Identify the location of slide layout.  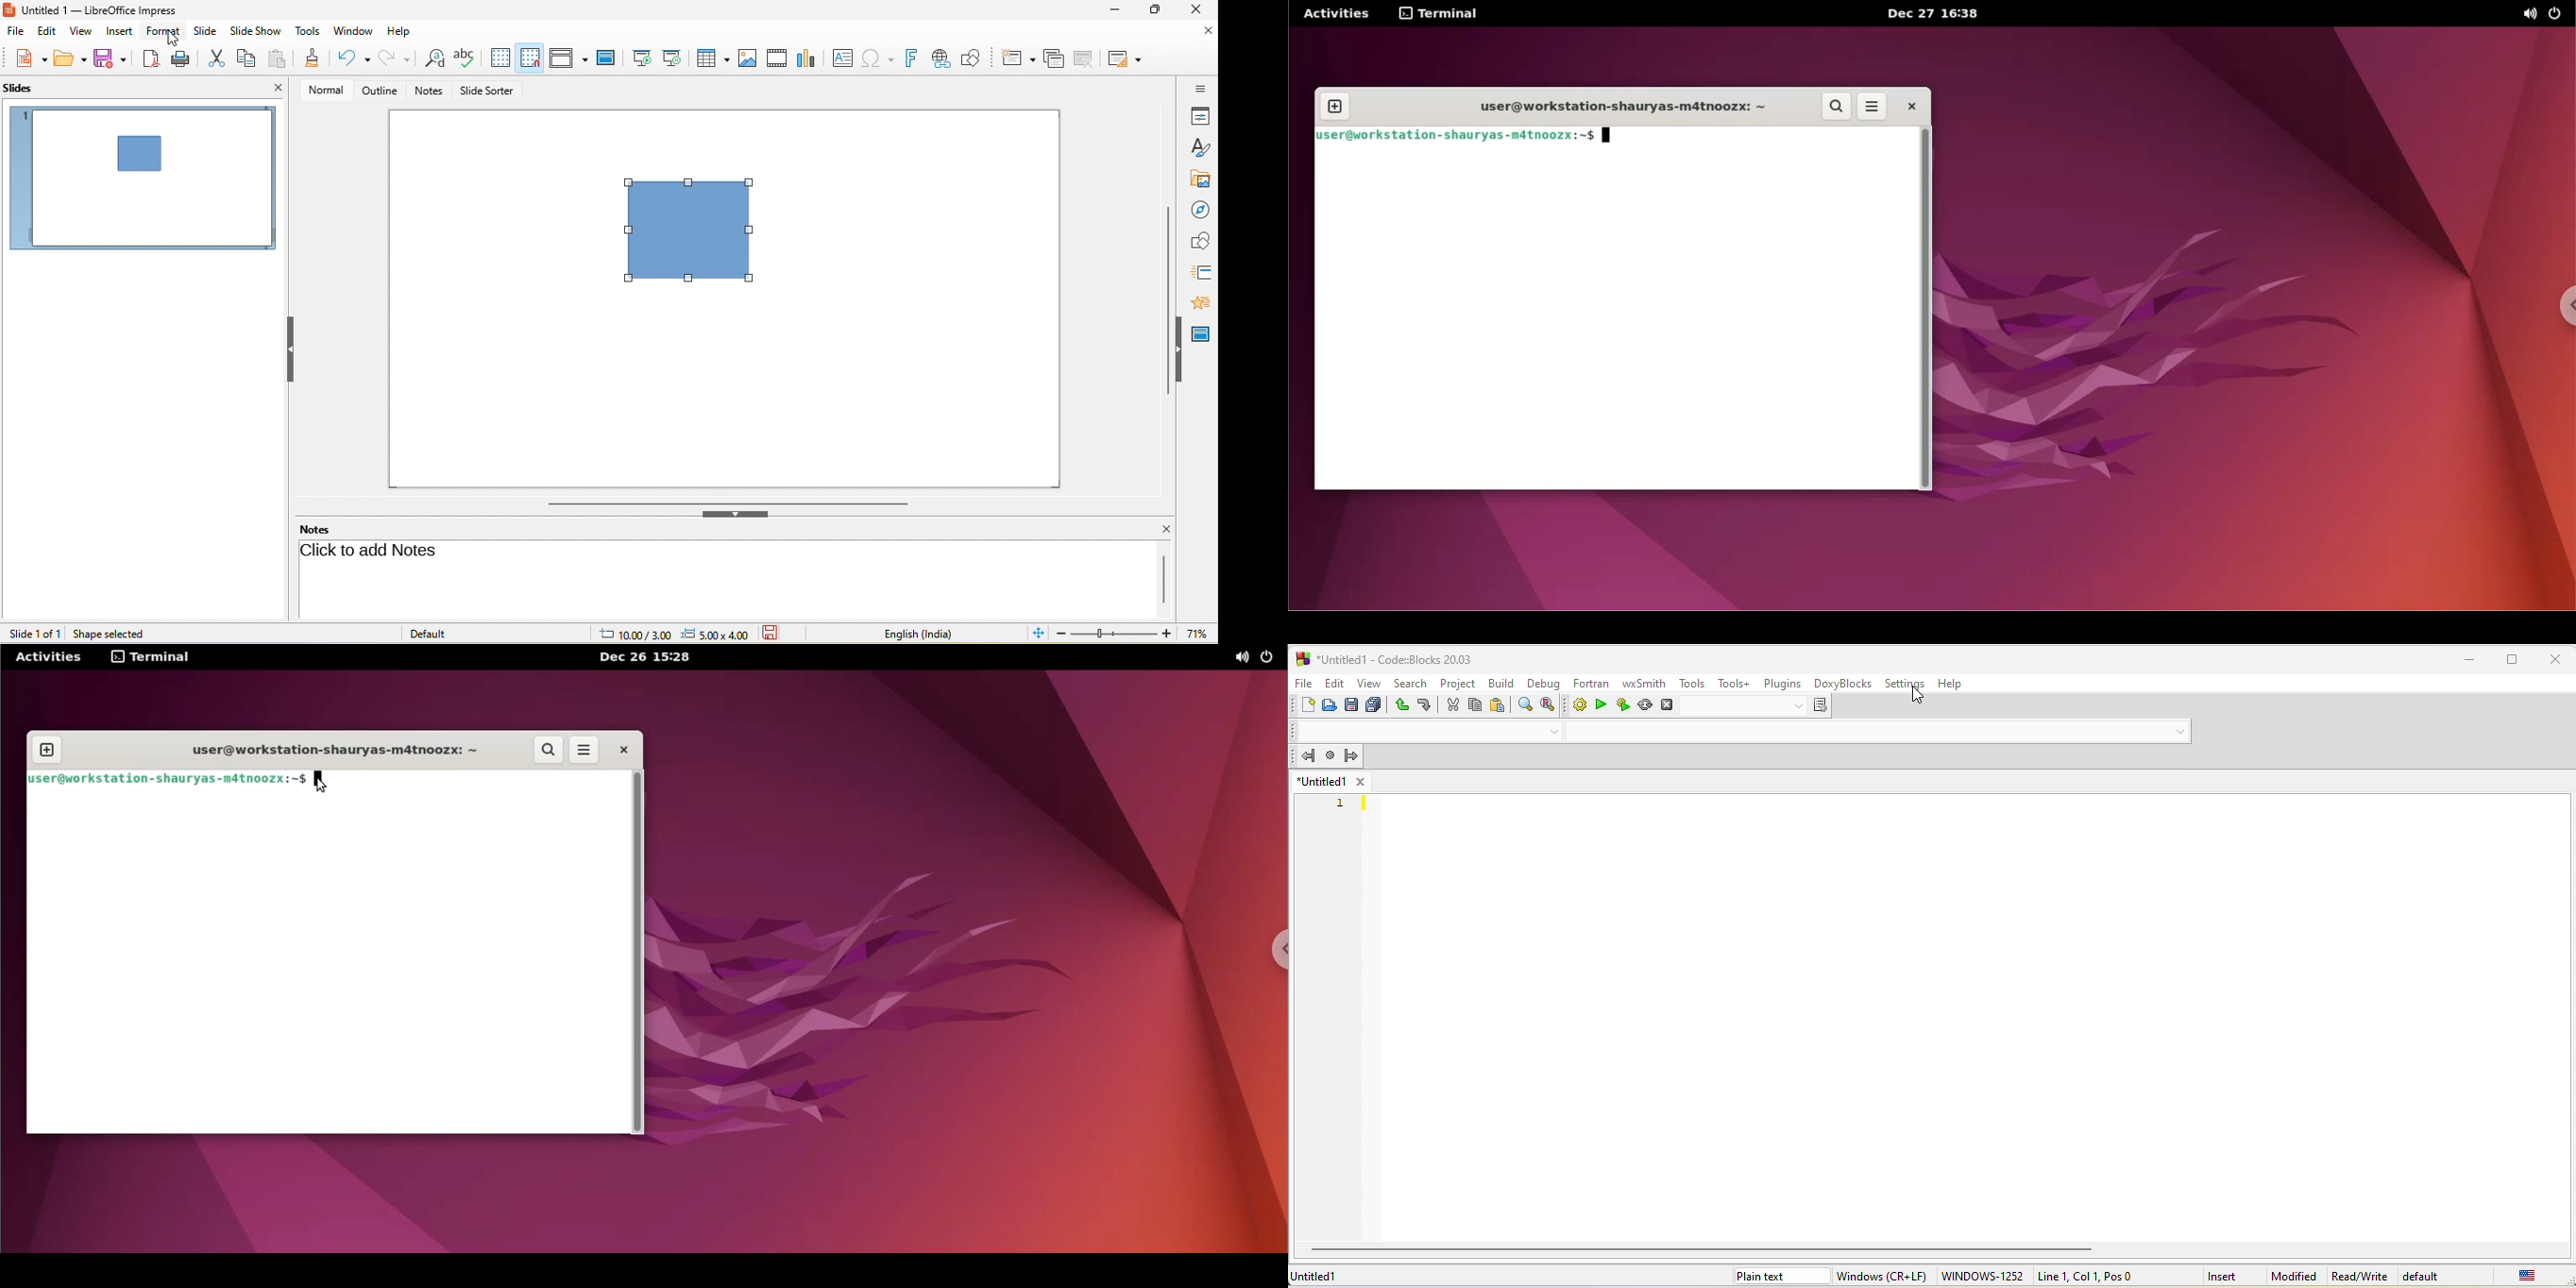
(1127, 60).